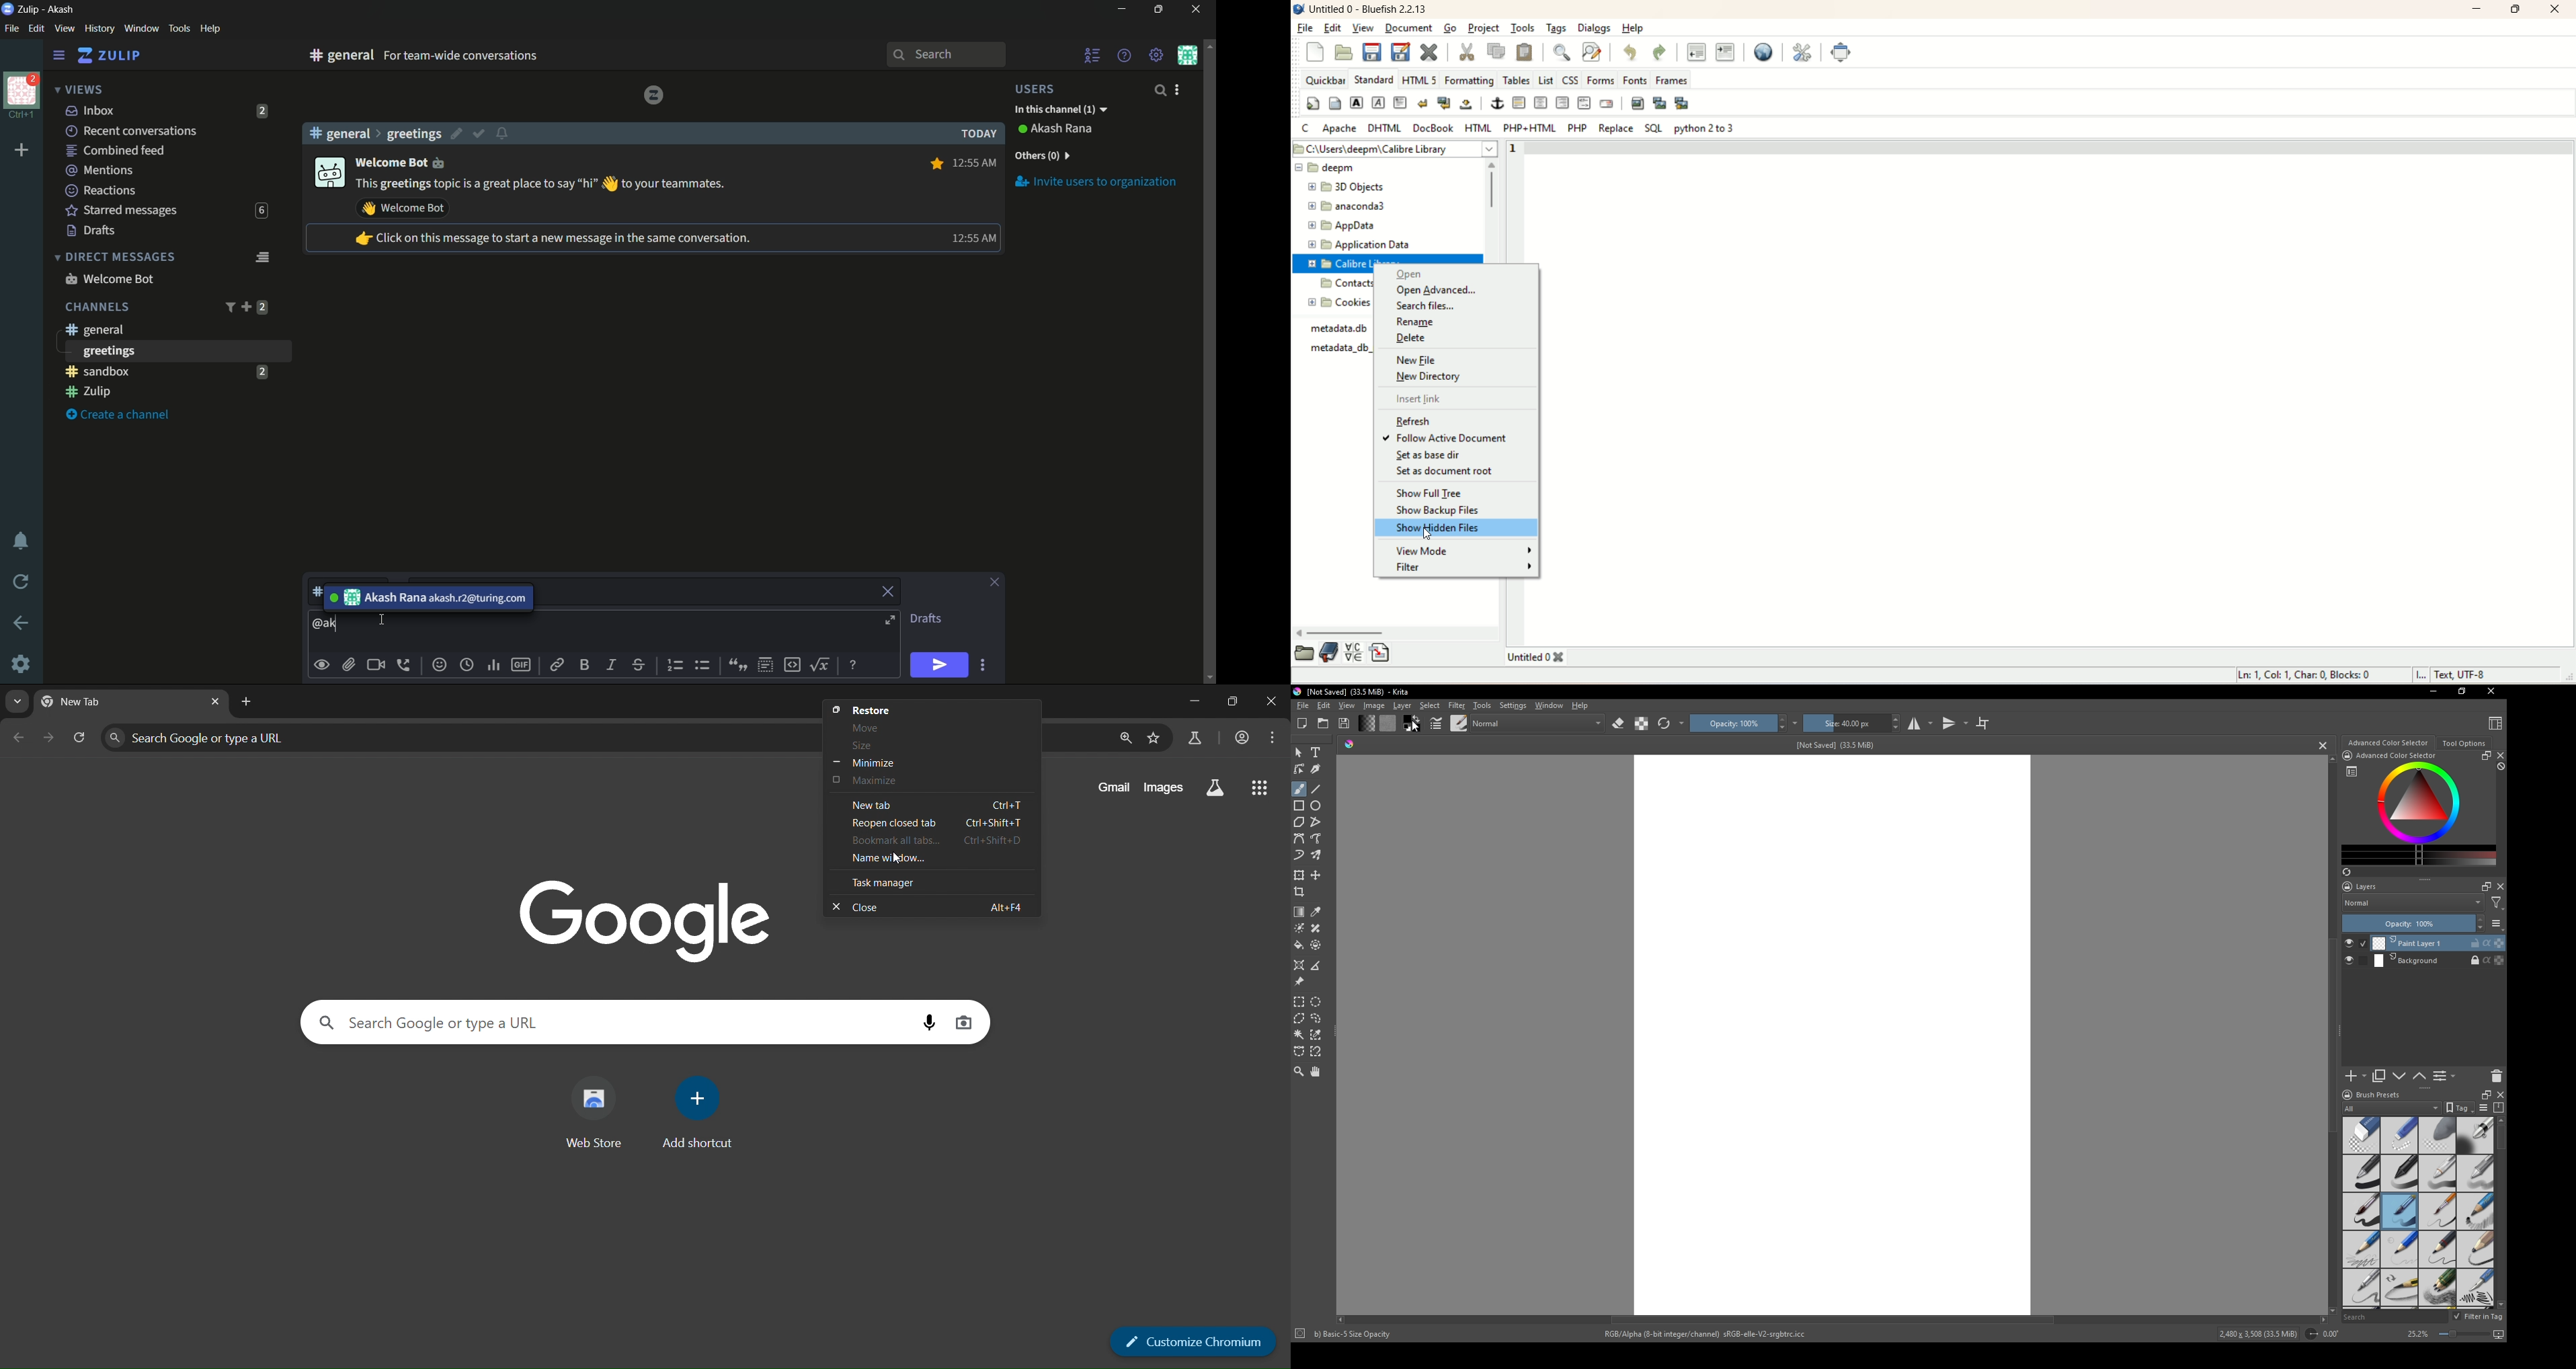 This screenshot has height=1372, width=2576. What do you see at coordinates (2500, 1139) in the screenshot?
I see `scroll bar` at bounding box center [2500, 1139].